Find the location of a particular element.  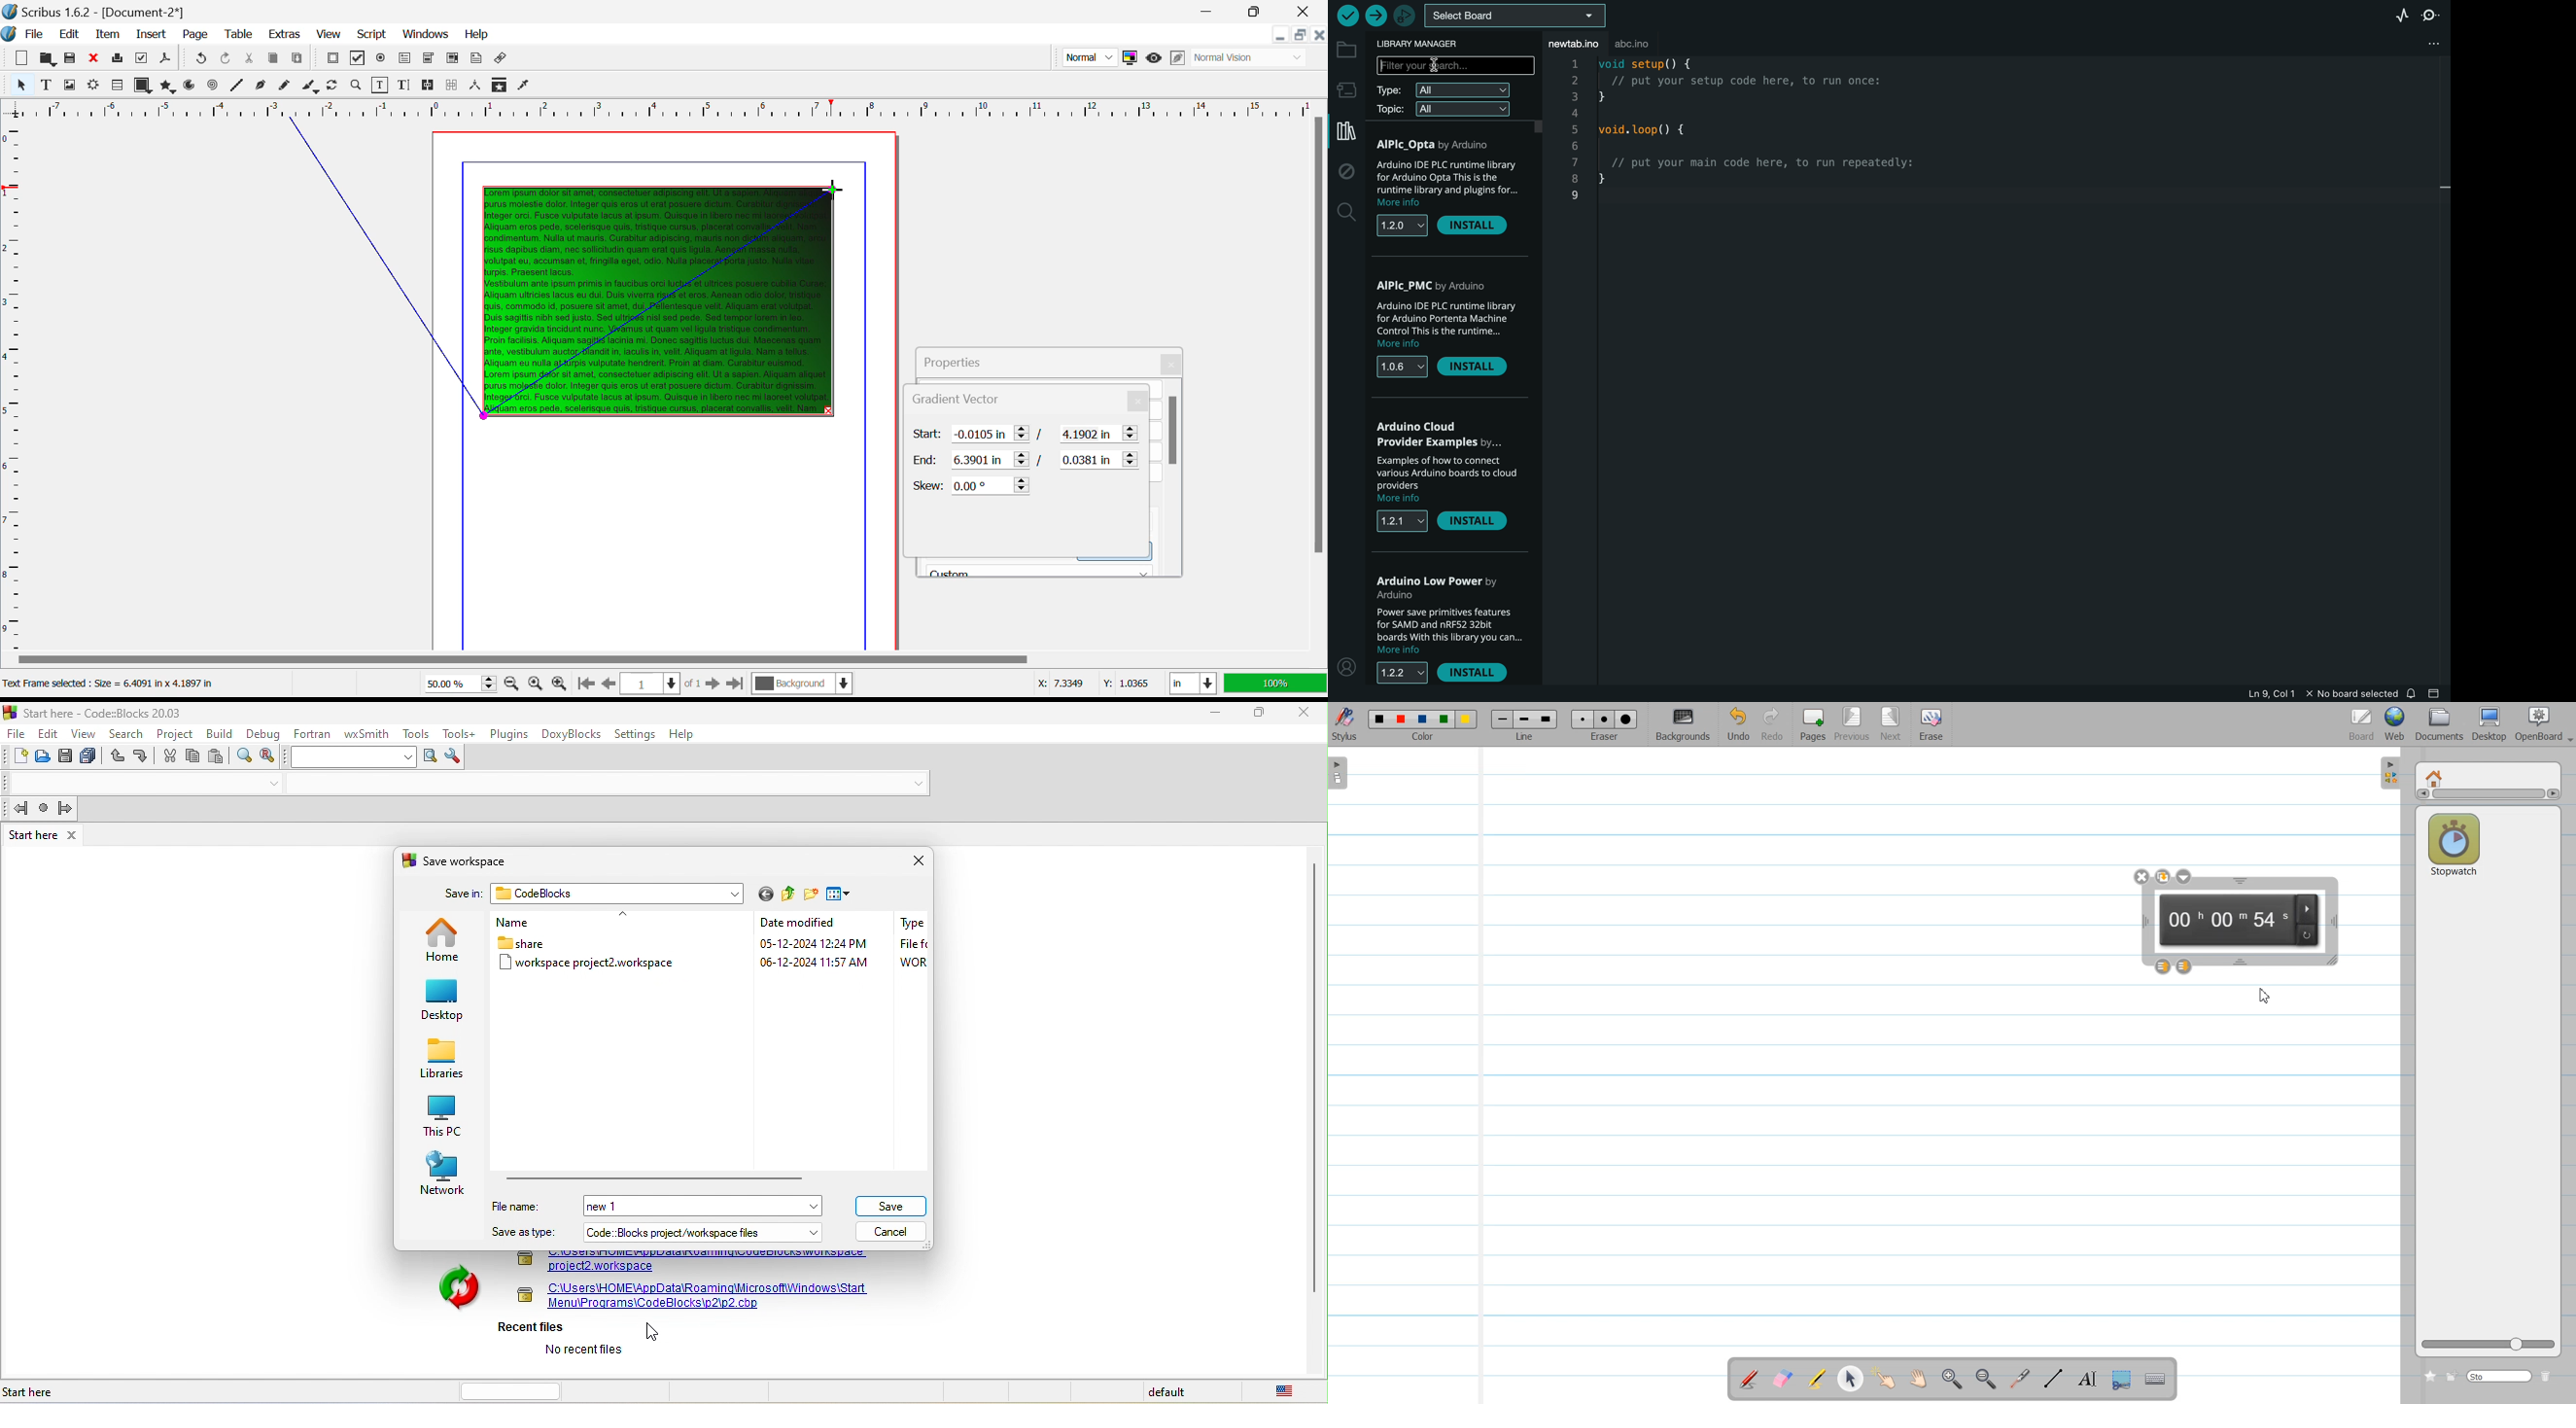

Render Frame is located at coordinates (93, 86).